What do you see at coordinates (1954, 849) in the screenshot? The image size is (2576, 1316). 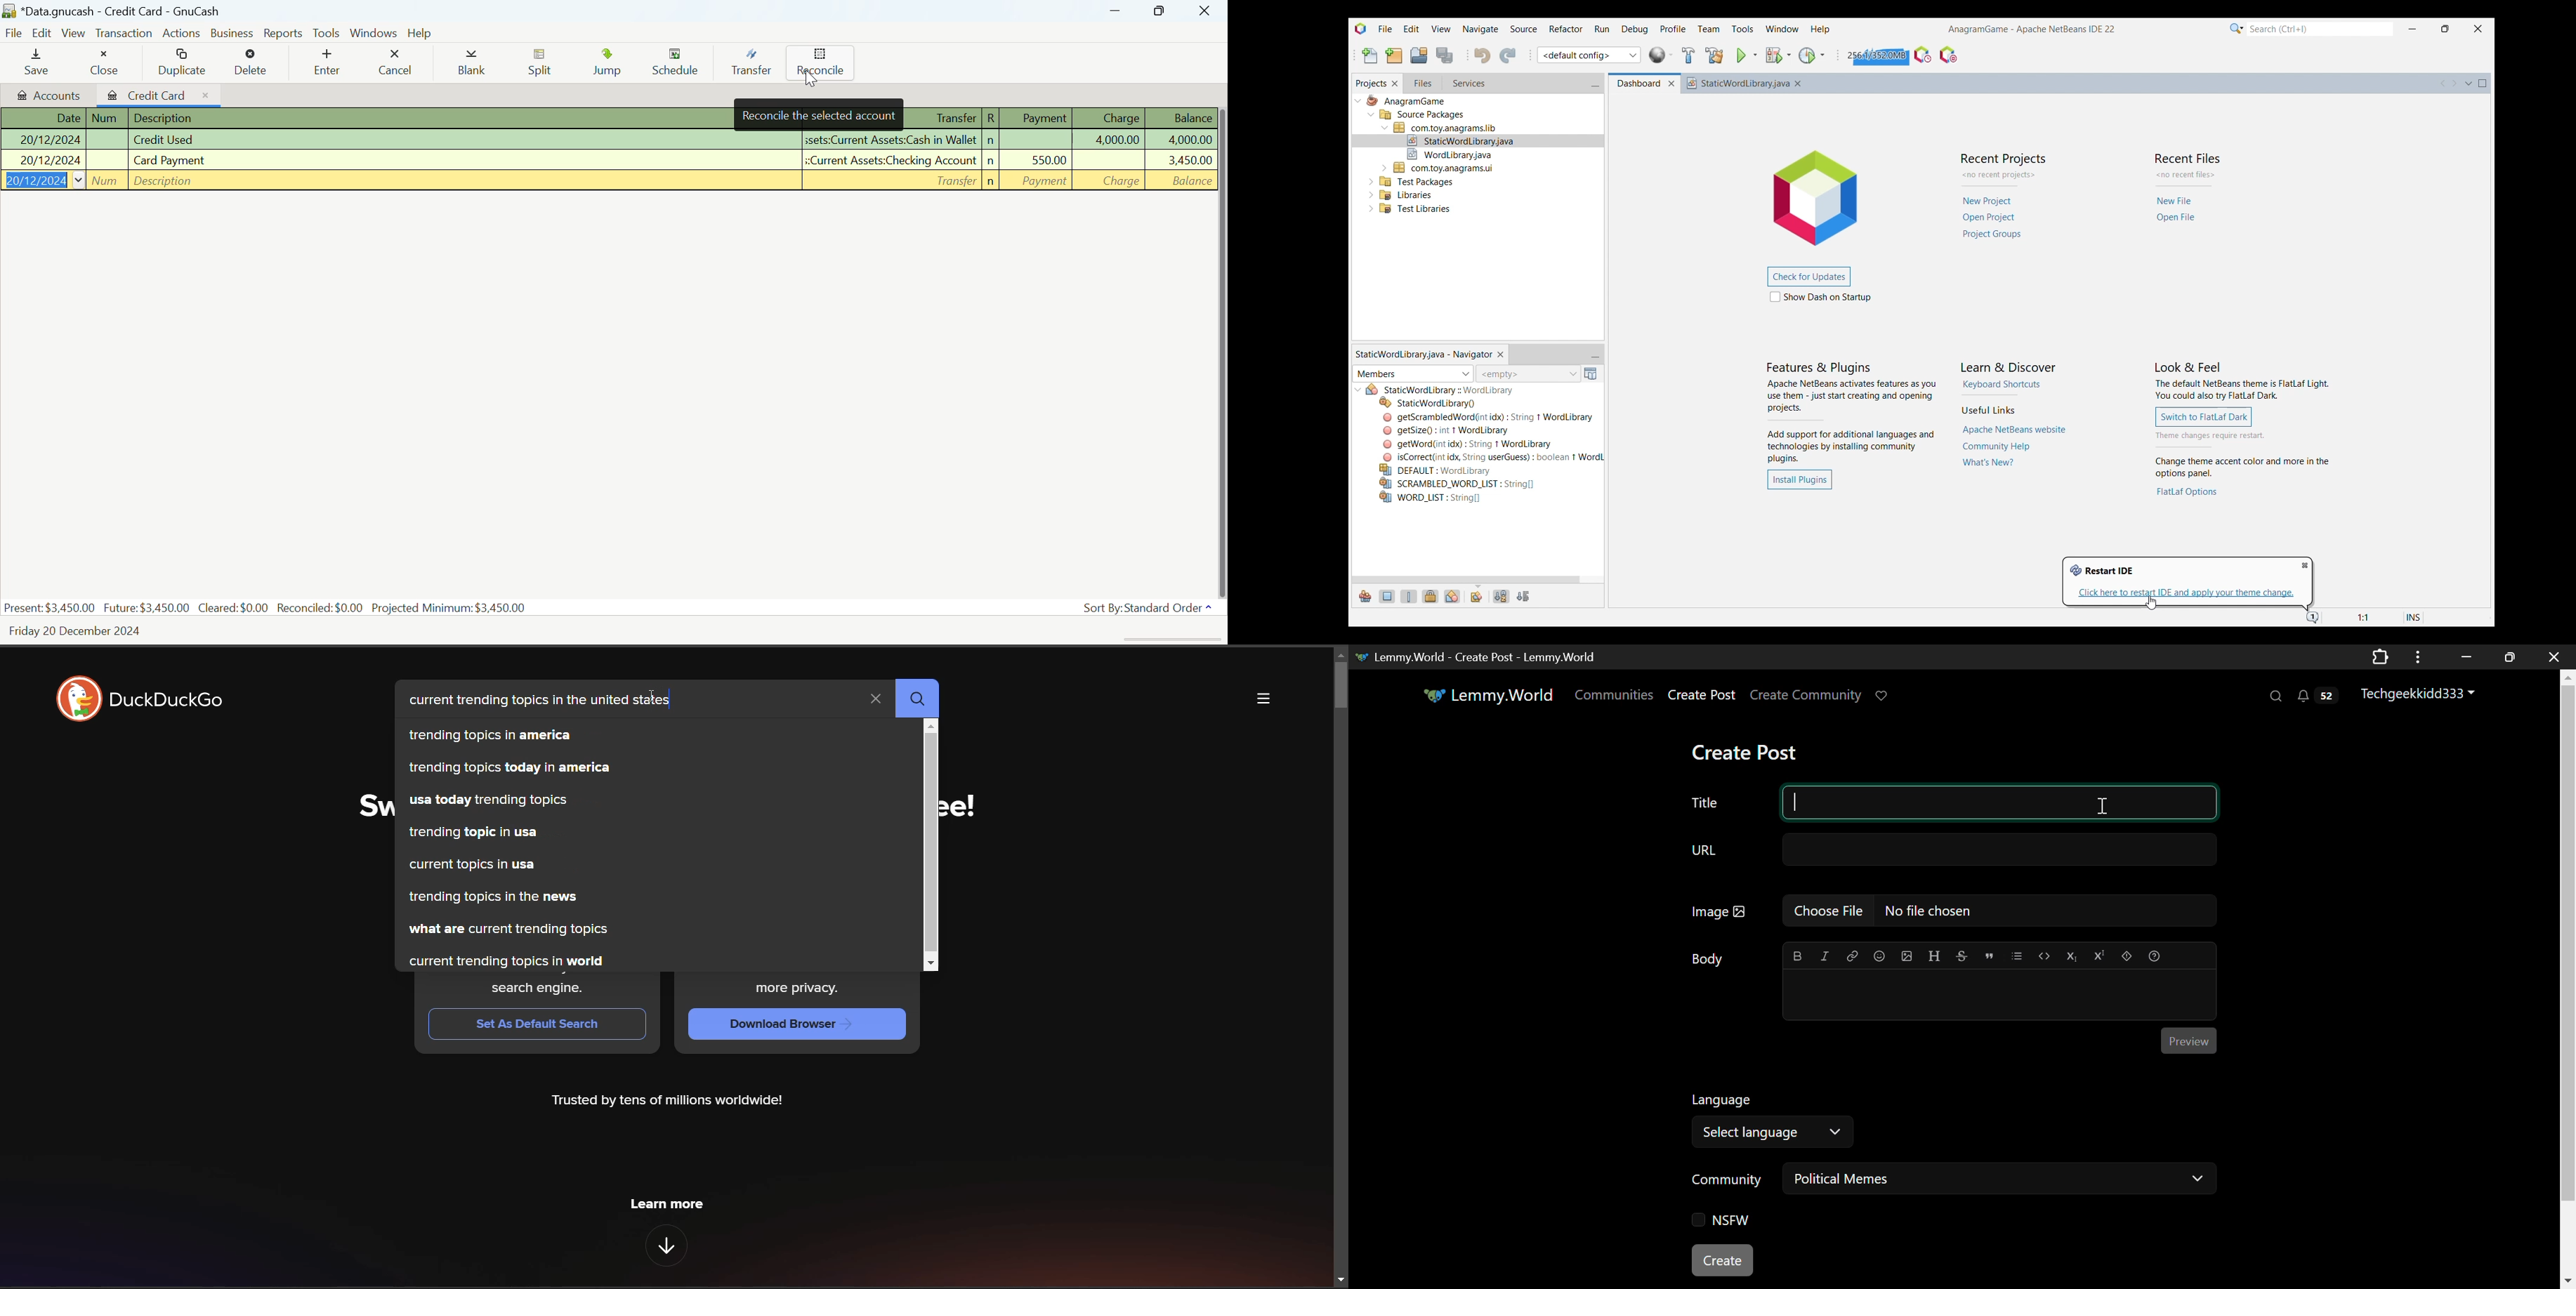 I see `URL Field` at bounding box center [1954, 849].